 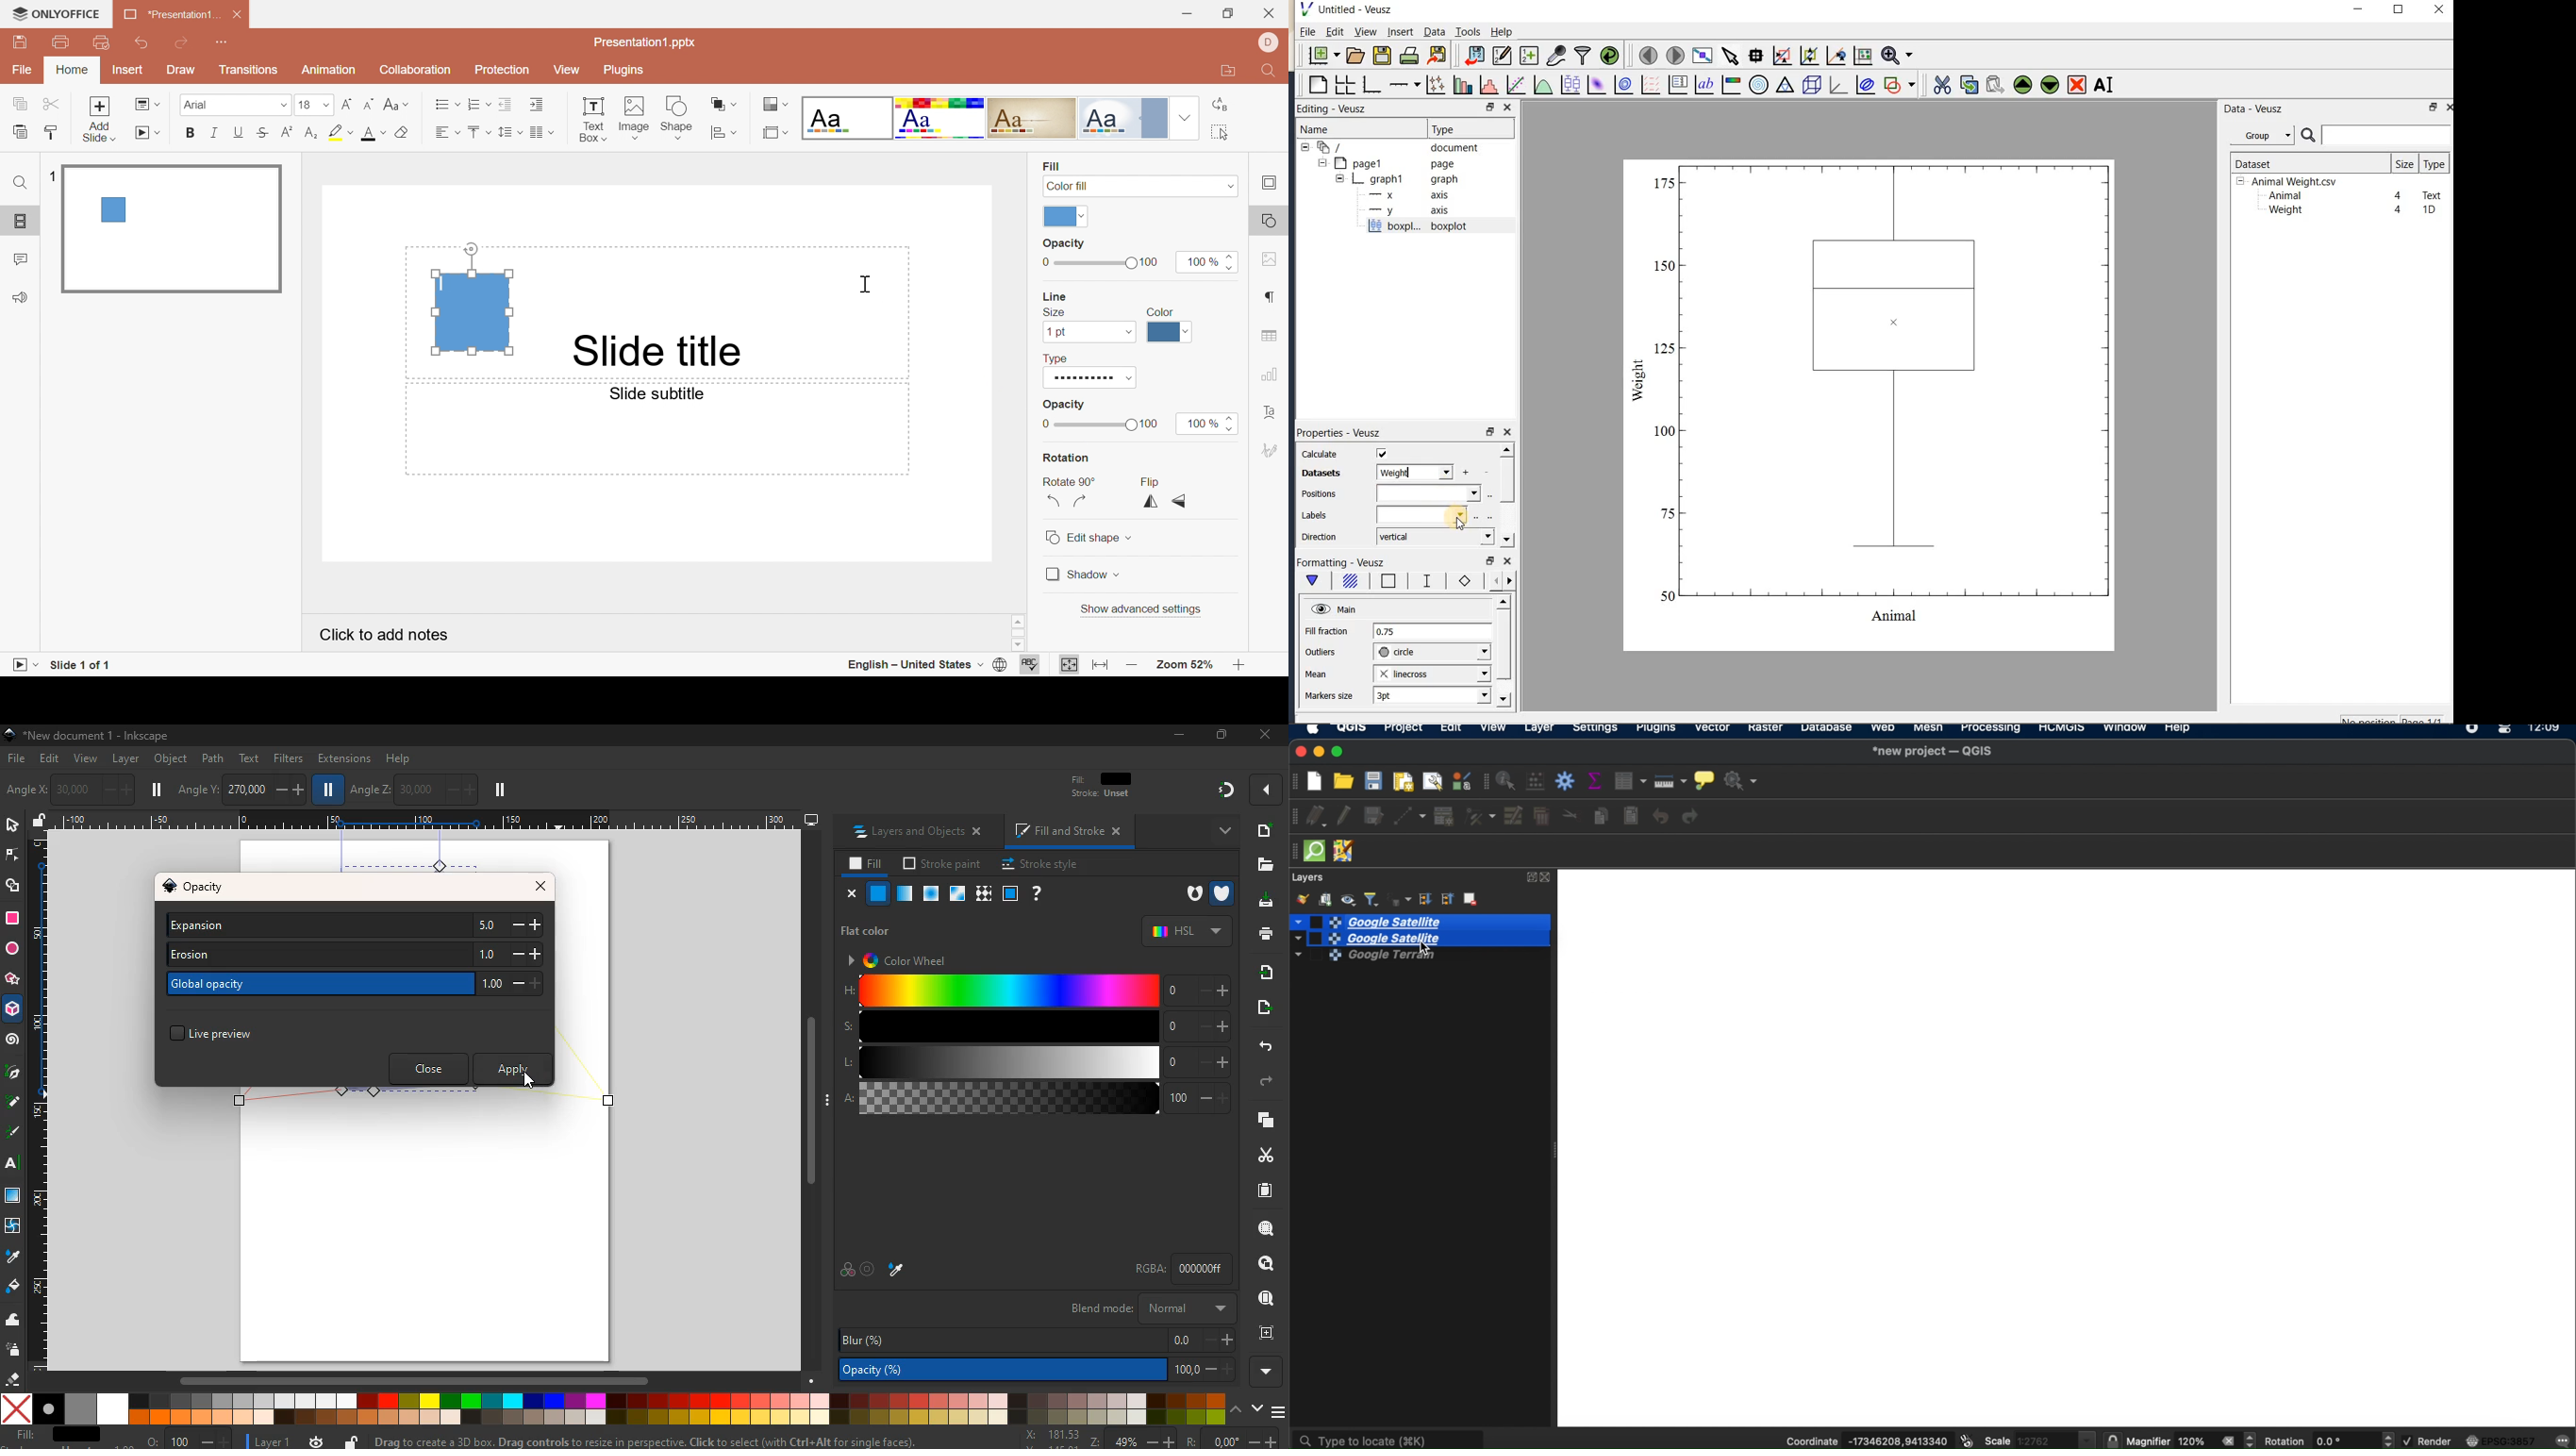 What do you see at coordinates (1238, 664) in the screenshot?
I see `Zoom in` at bounding box center [1238, 664].